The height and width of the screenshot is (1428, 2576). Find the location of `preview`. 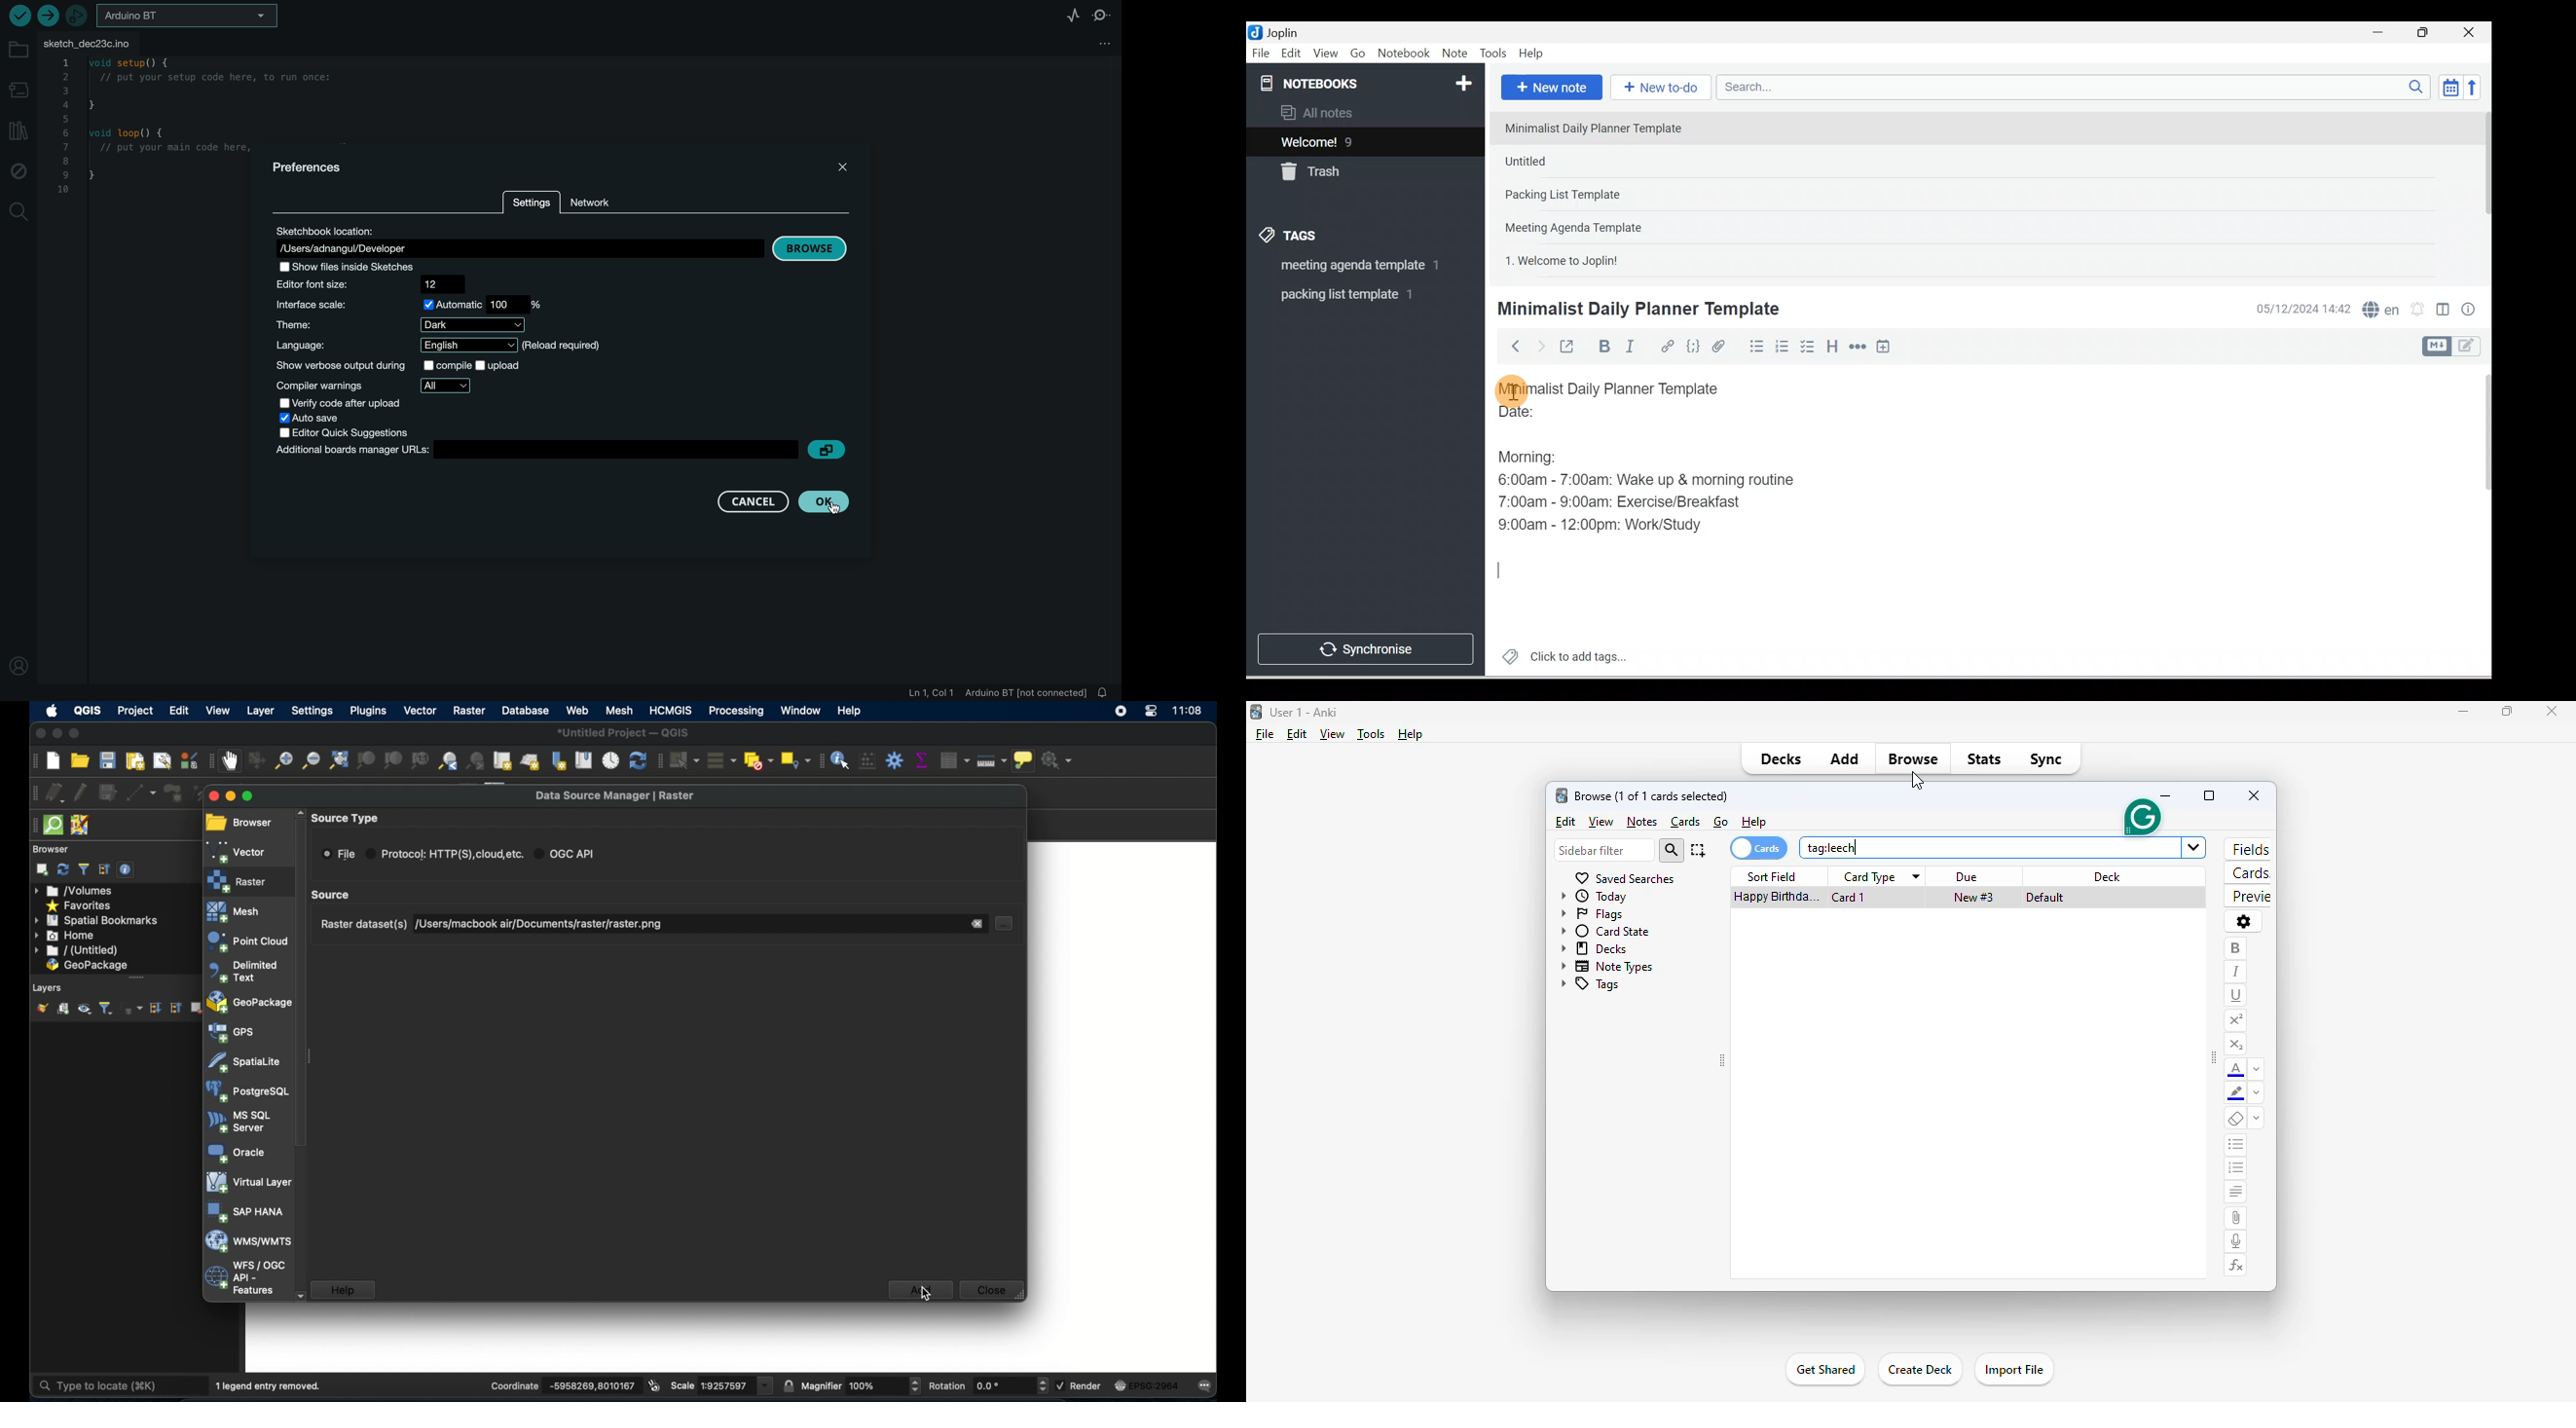

preview is located at coordinates (2247, 897).